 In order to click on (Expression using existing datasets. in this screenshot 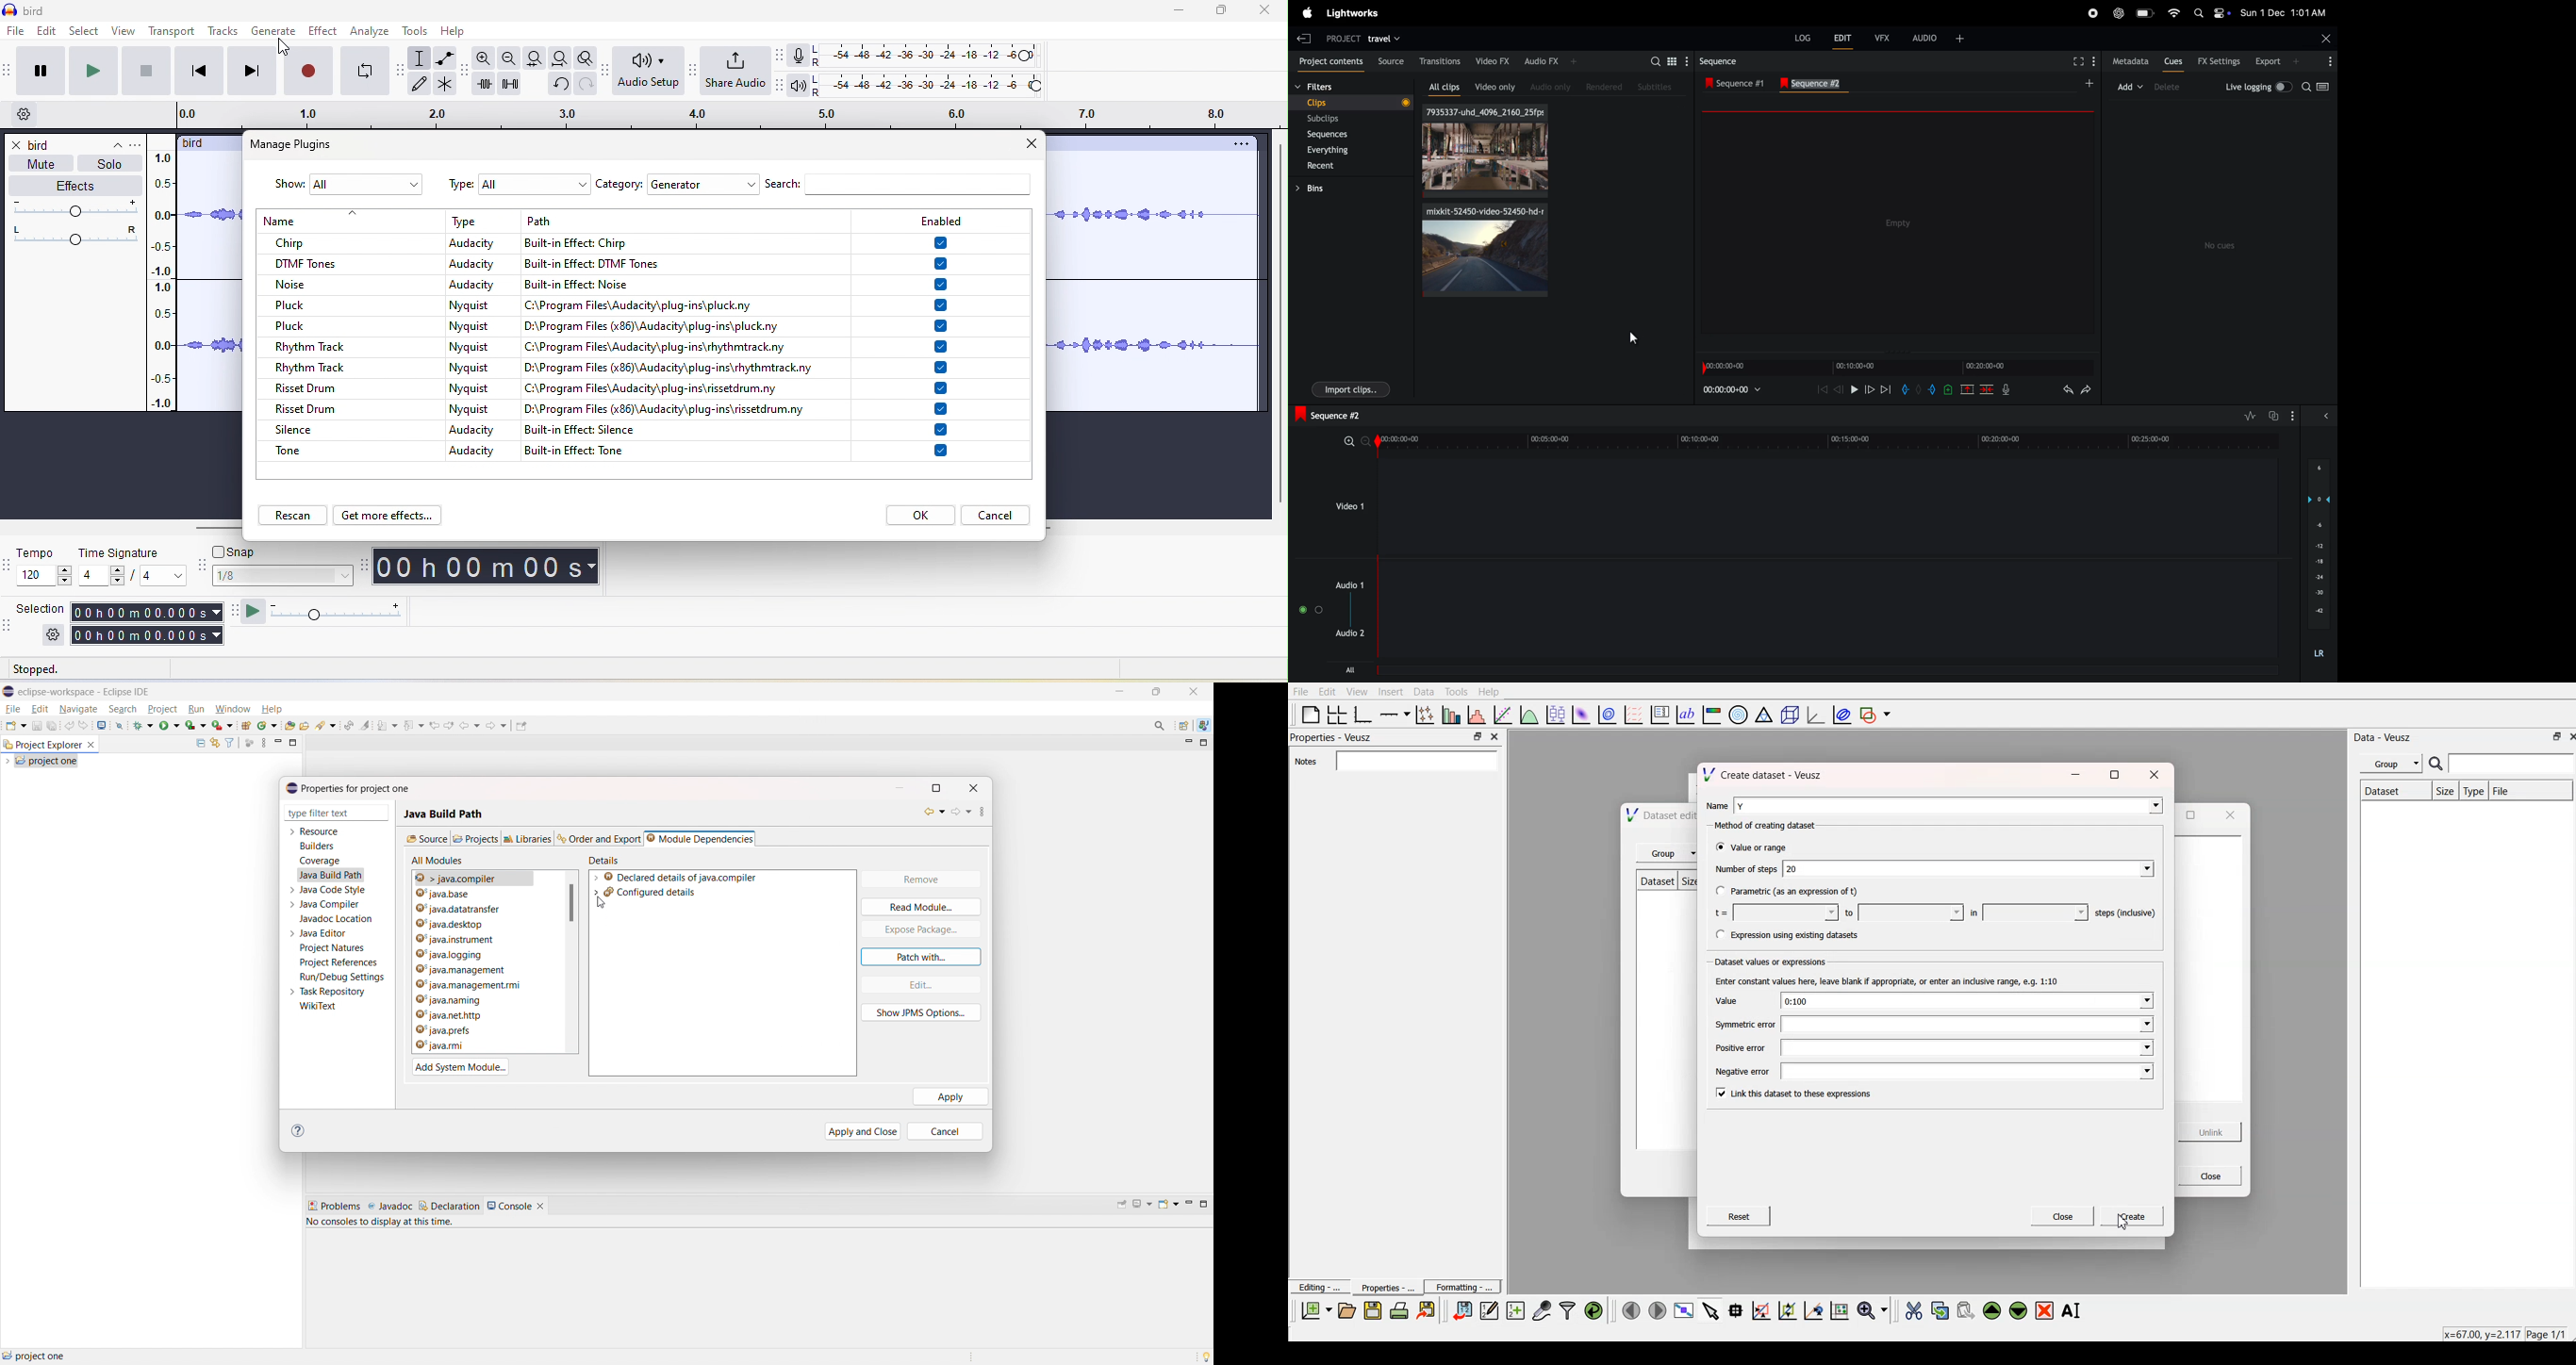, I will do `click(1787, 935)`.